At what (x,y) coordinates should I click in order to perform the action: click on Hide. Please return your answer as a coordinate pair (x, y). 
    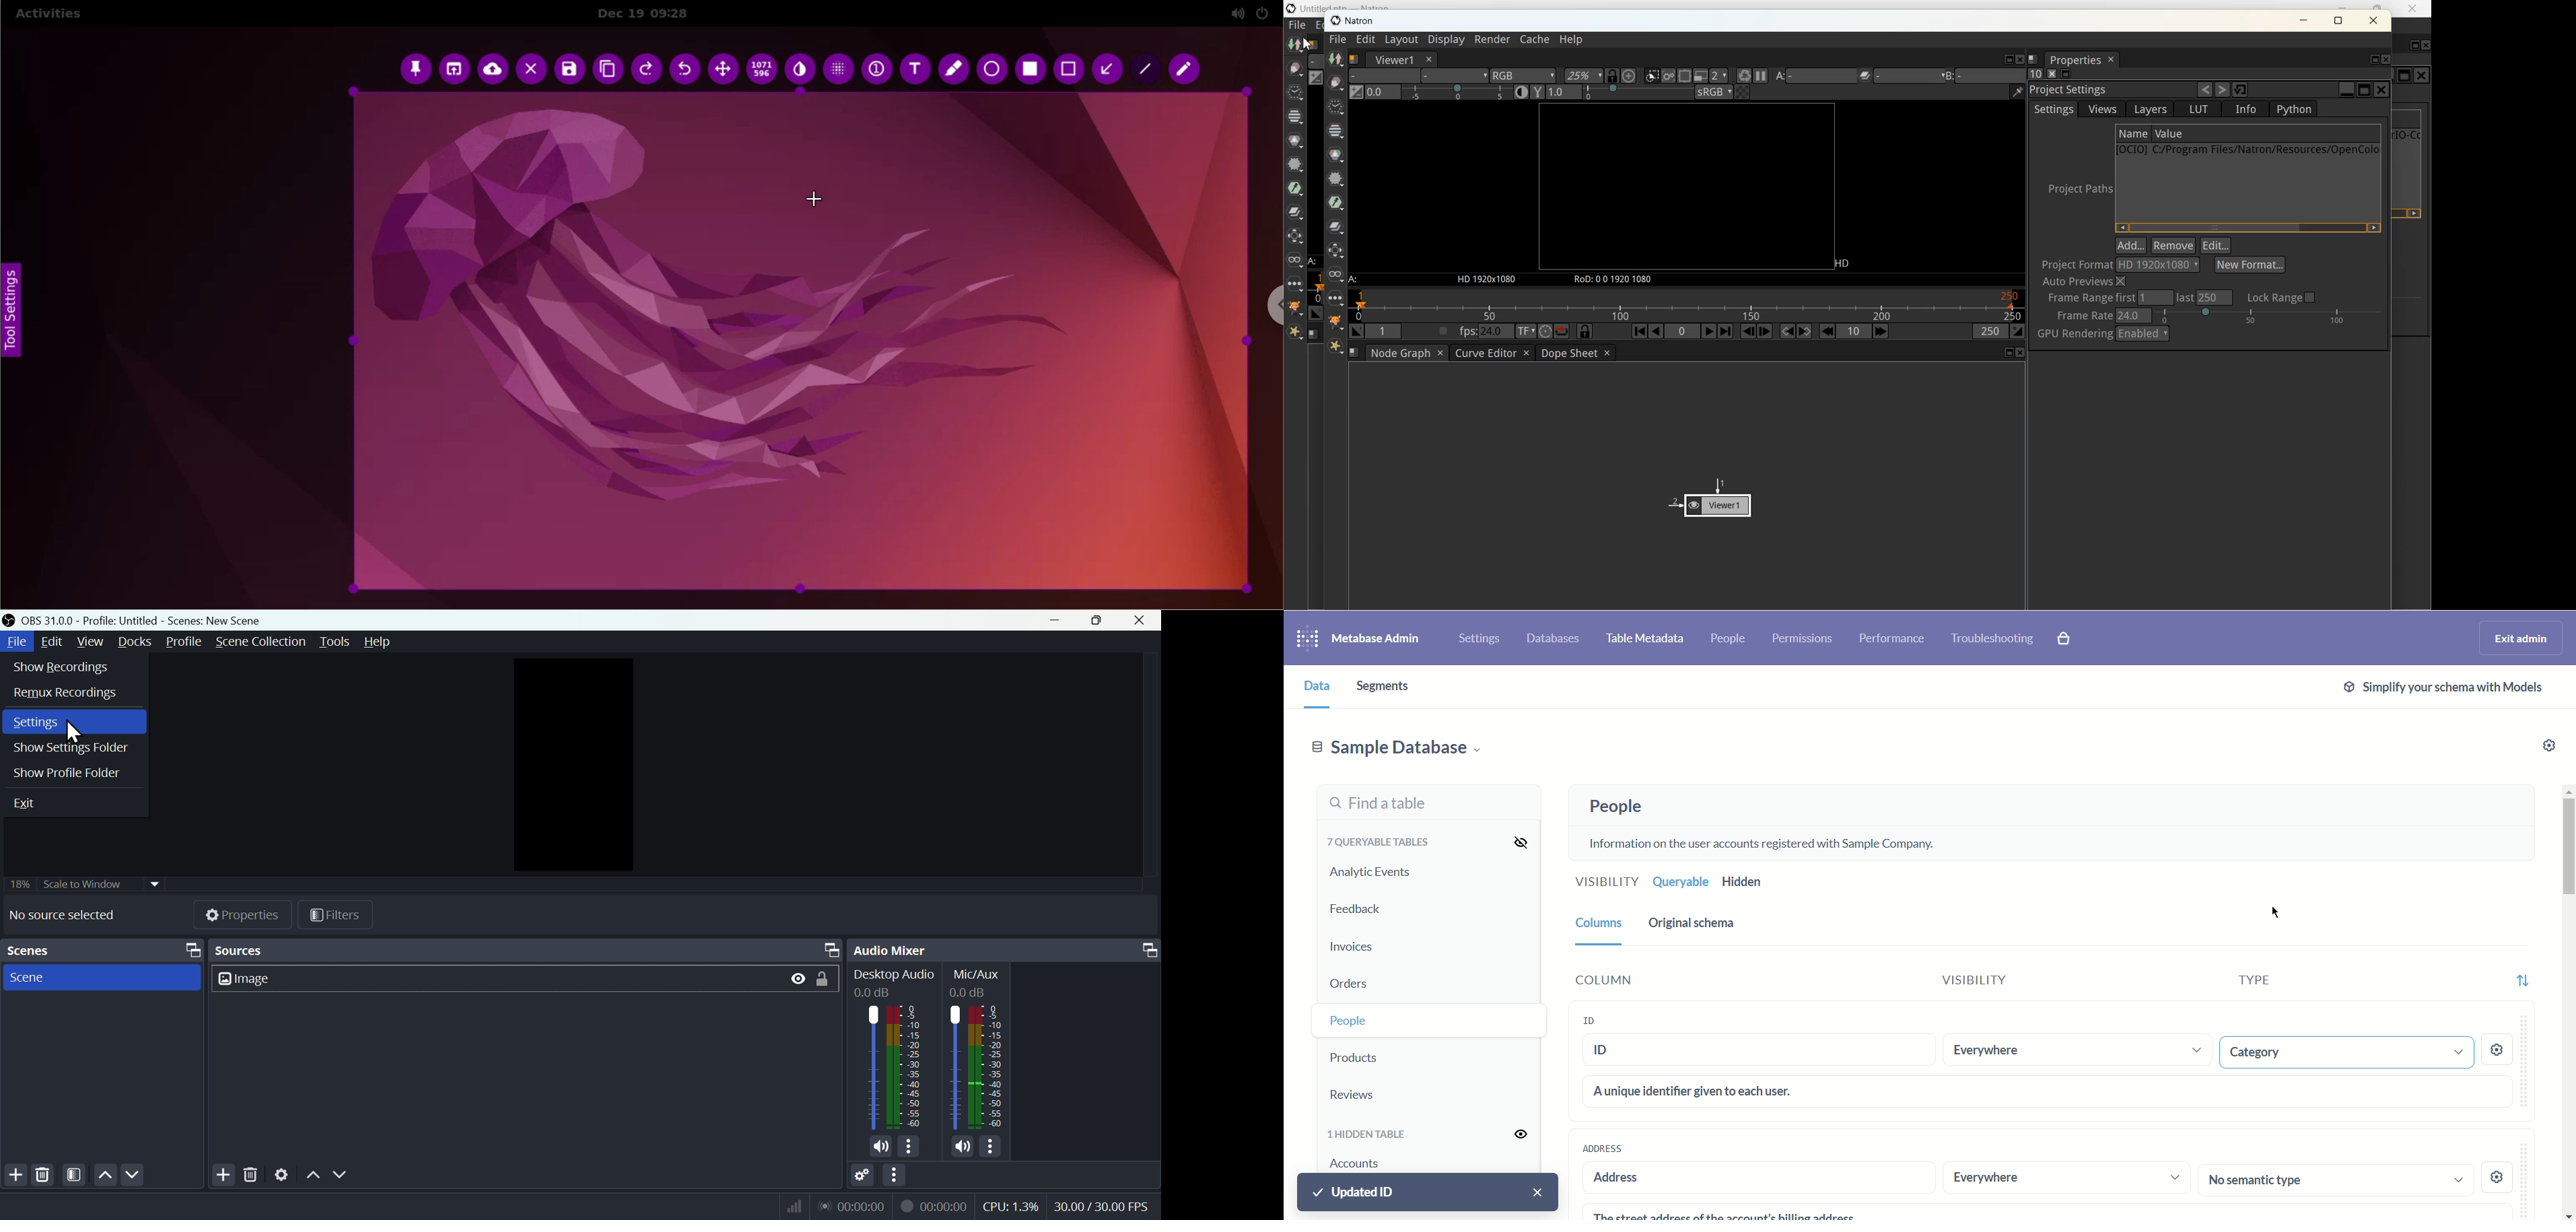
    Looking at the image, I should click on (1516, 841).